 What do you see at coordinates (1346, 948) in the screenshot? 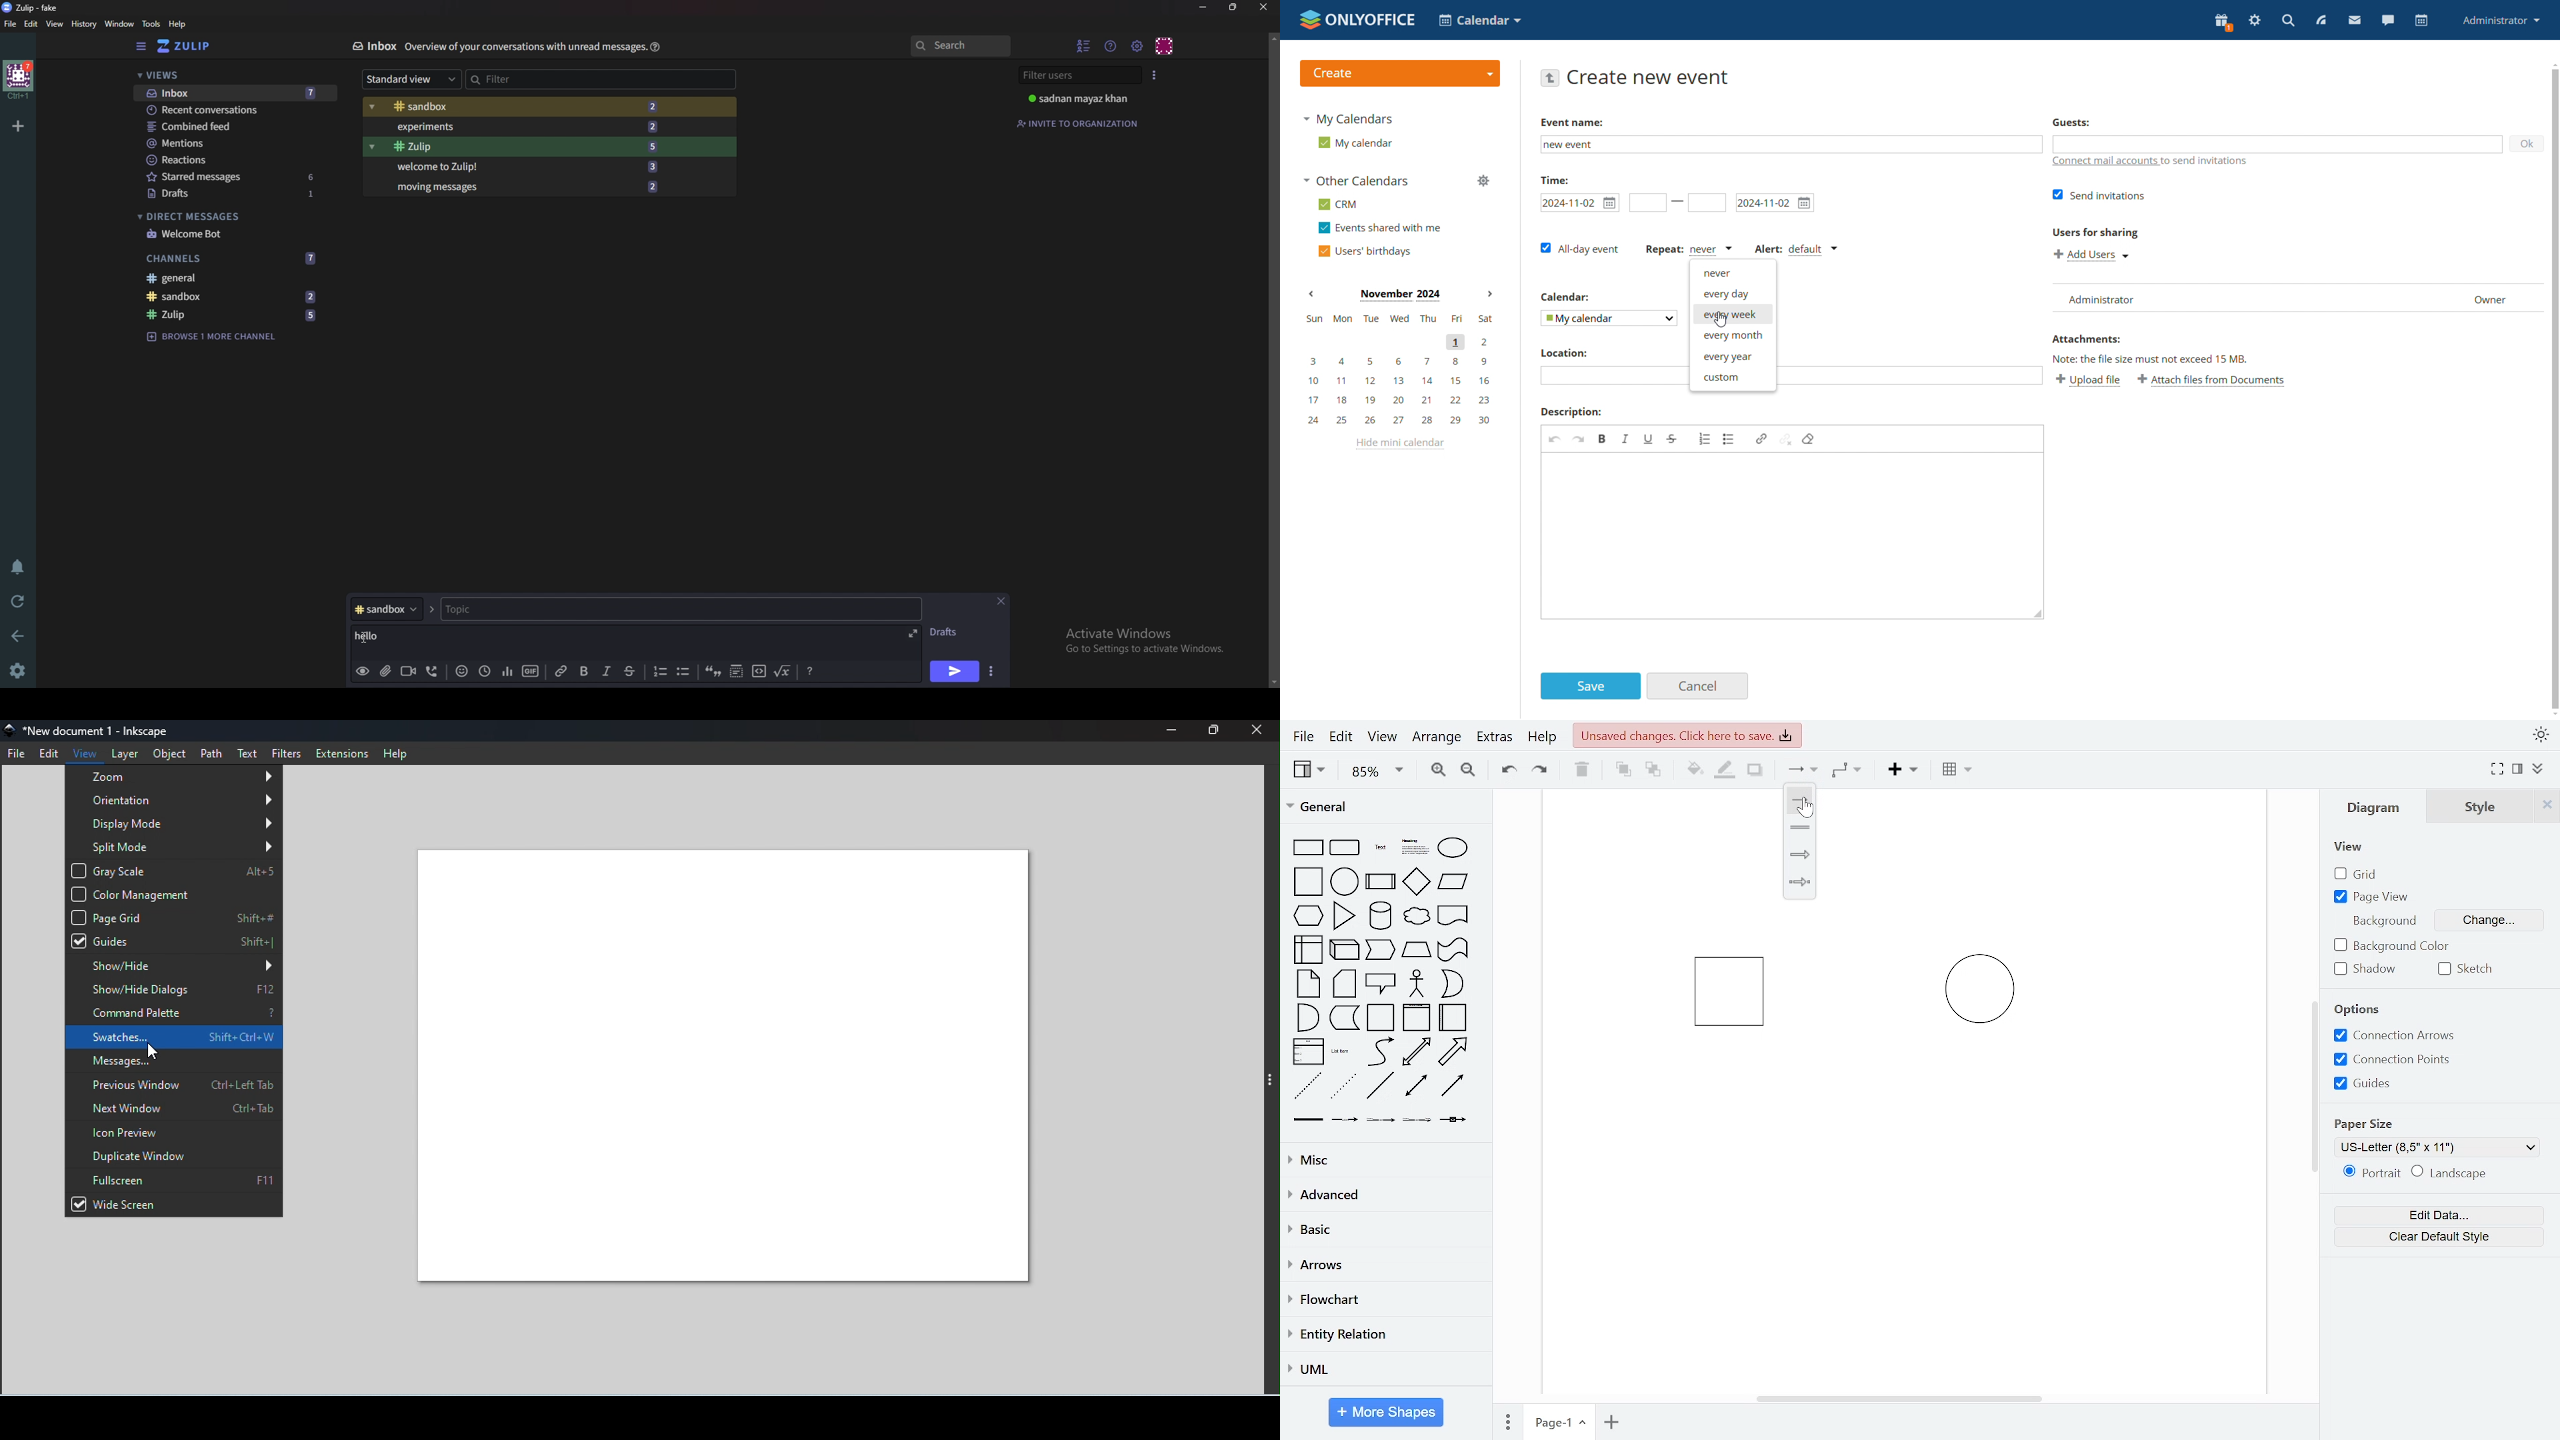
I see `cube` at bounding box center [1346, 948].